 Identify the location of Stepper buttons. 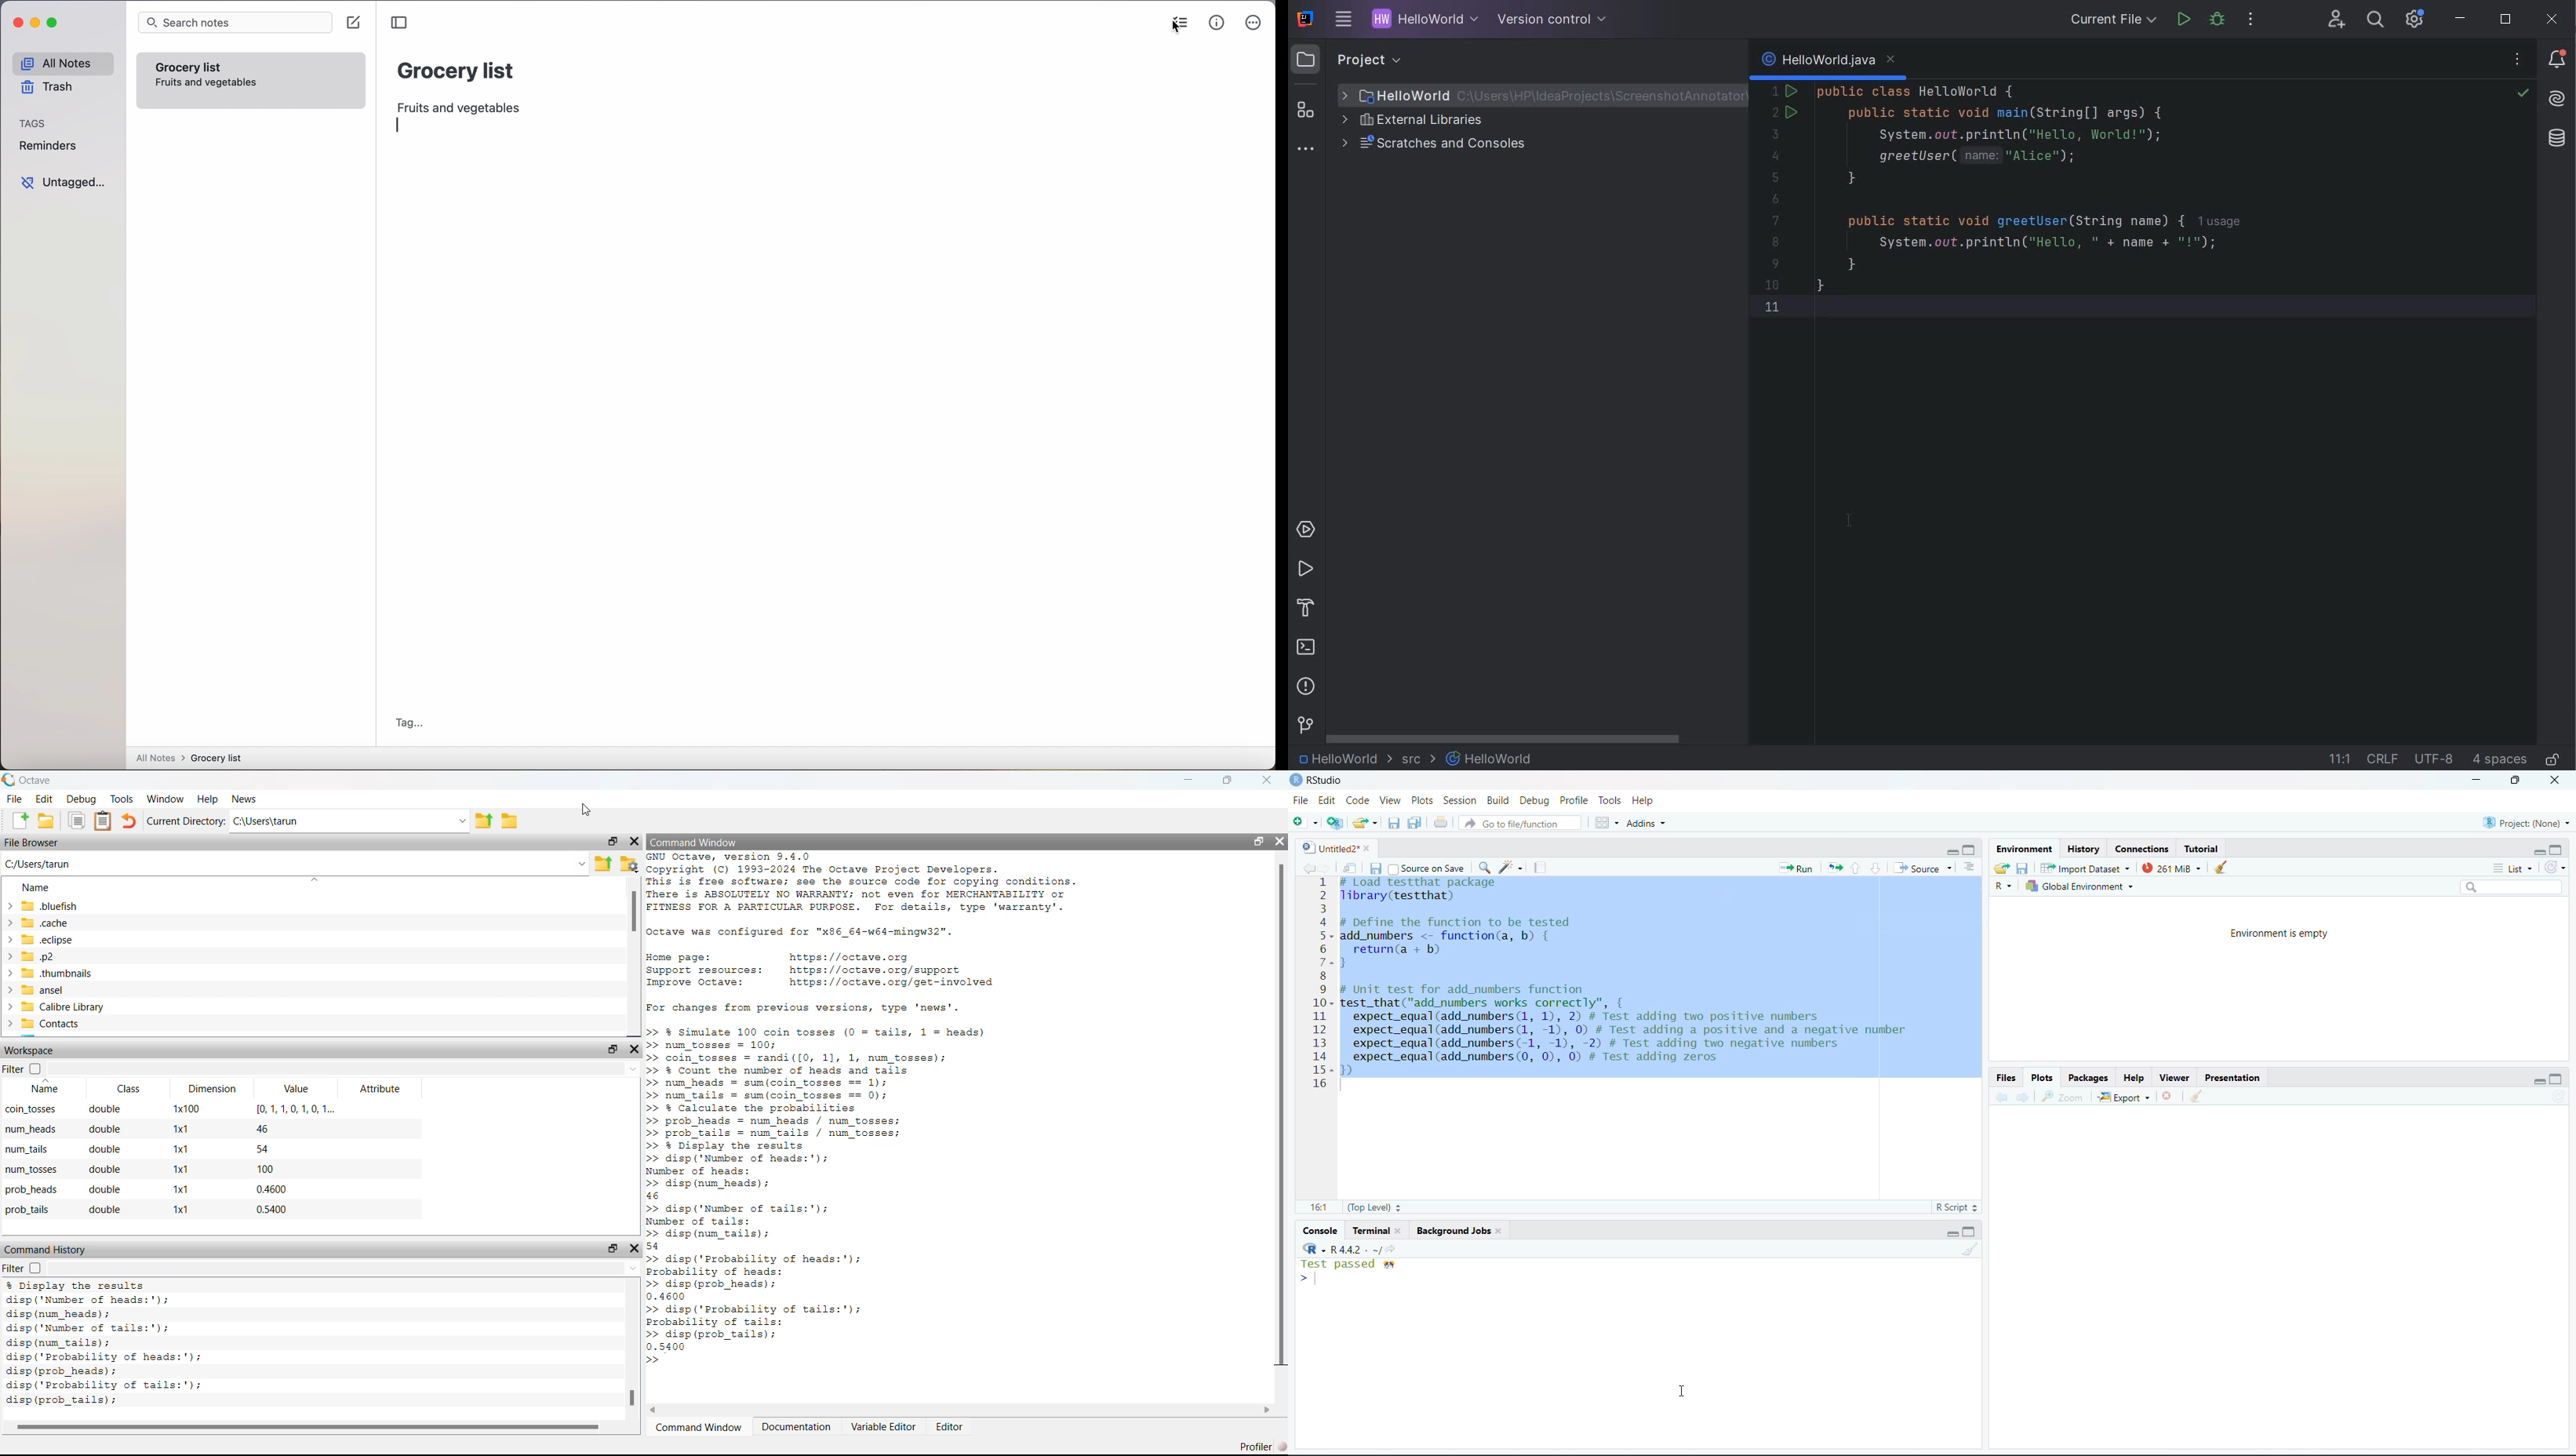
(1401, 1207).